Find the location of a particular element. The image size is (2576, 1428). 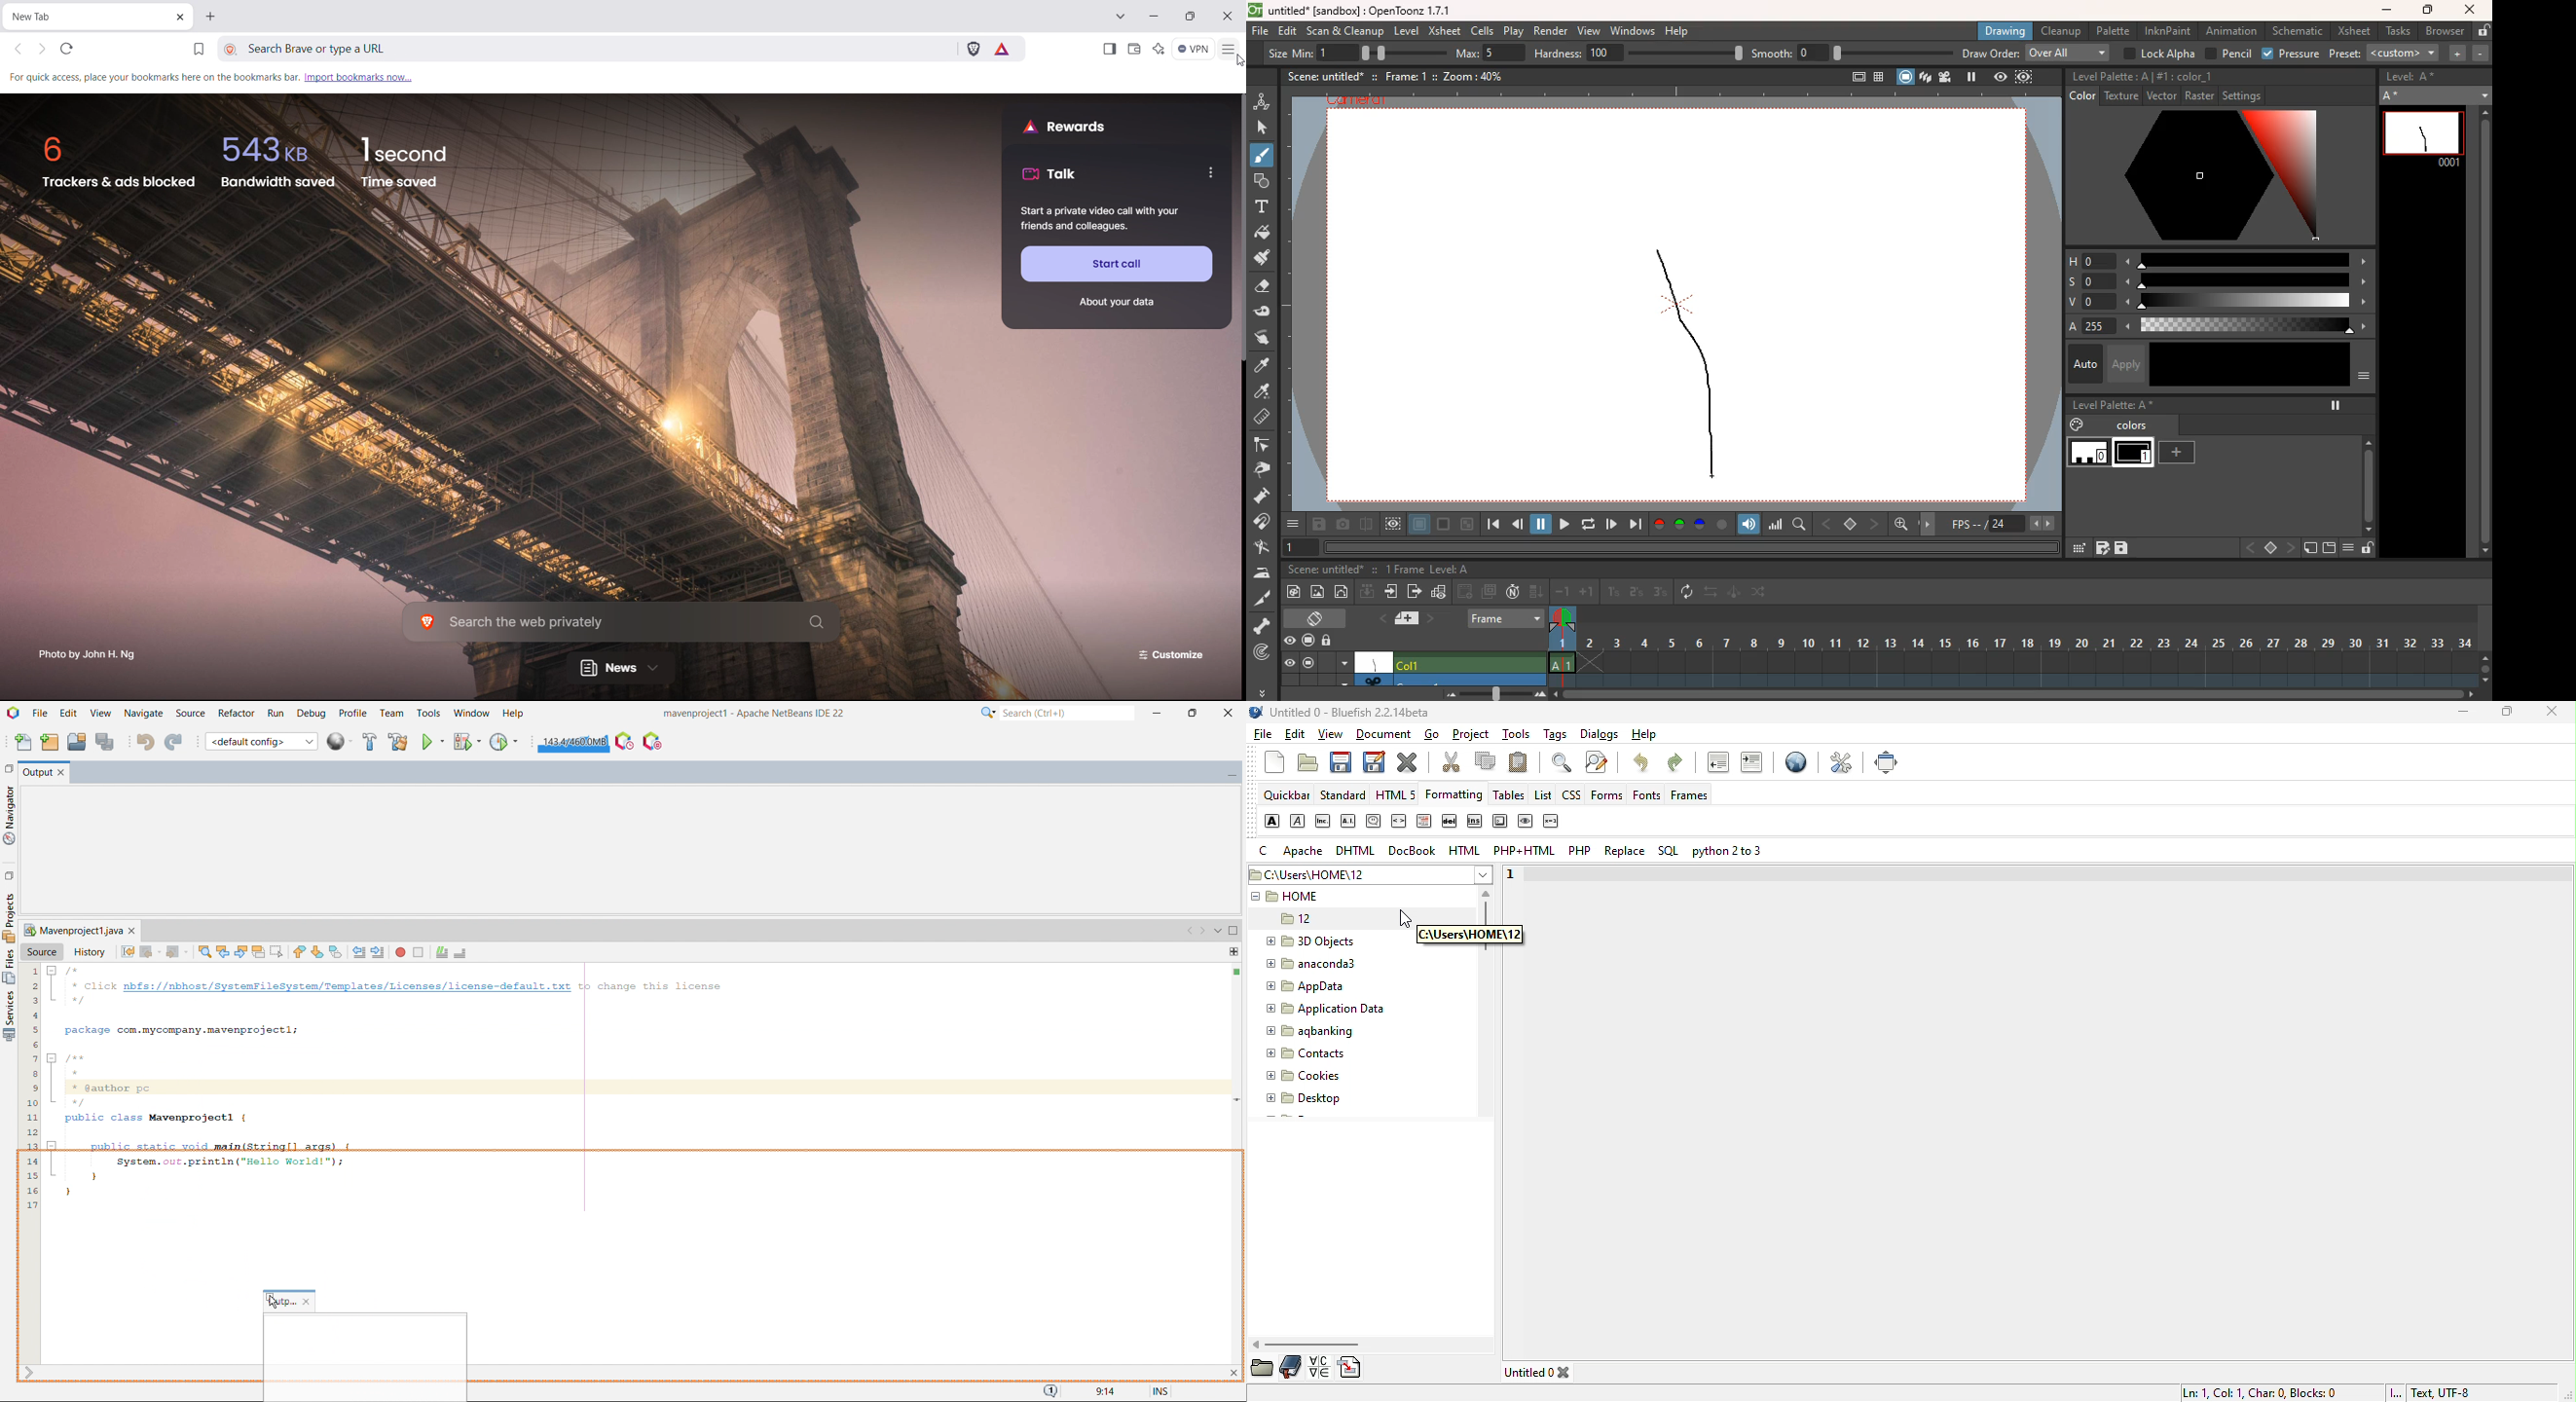

0 Frames is located at coordinates (1404, 570).